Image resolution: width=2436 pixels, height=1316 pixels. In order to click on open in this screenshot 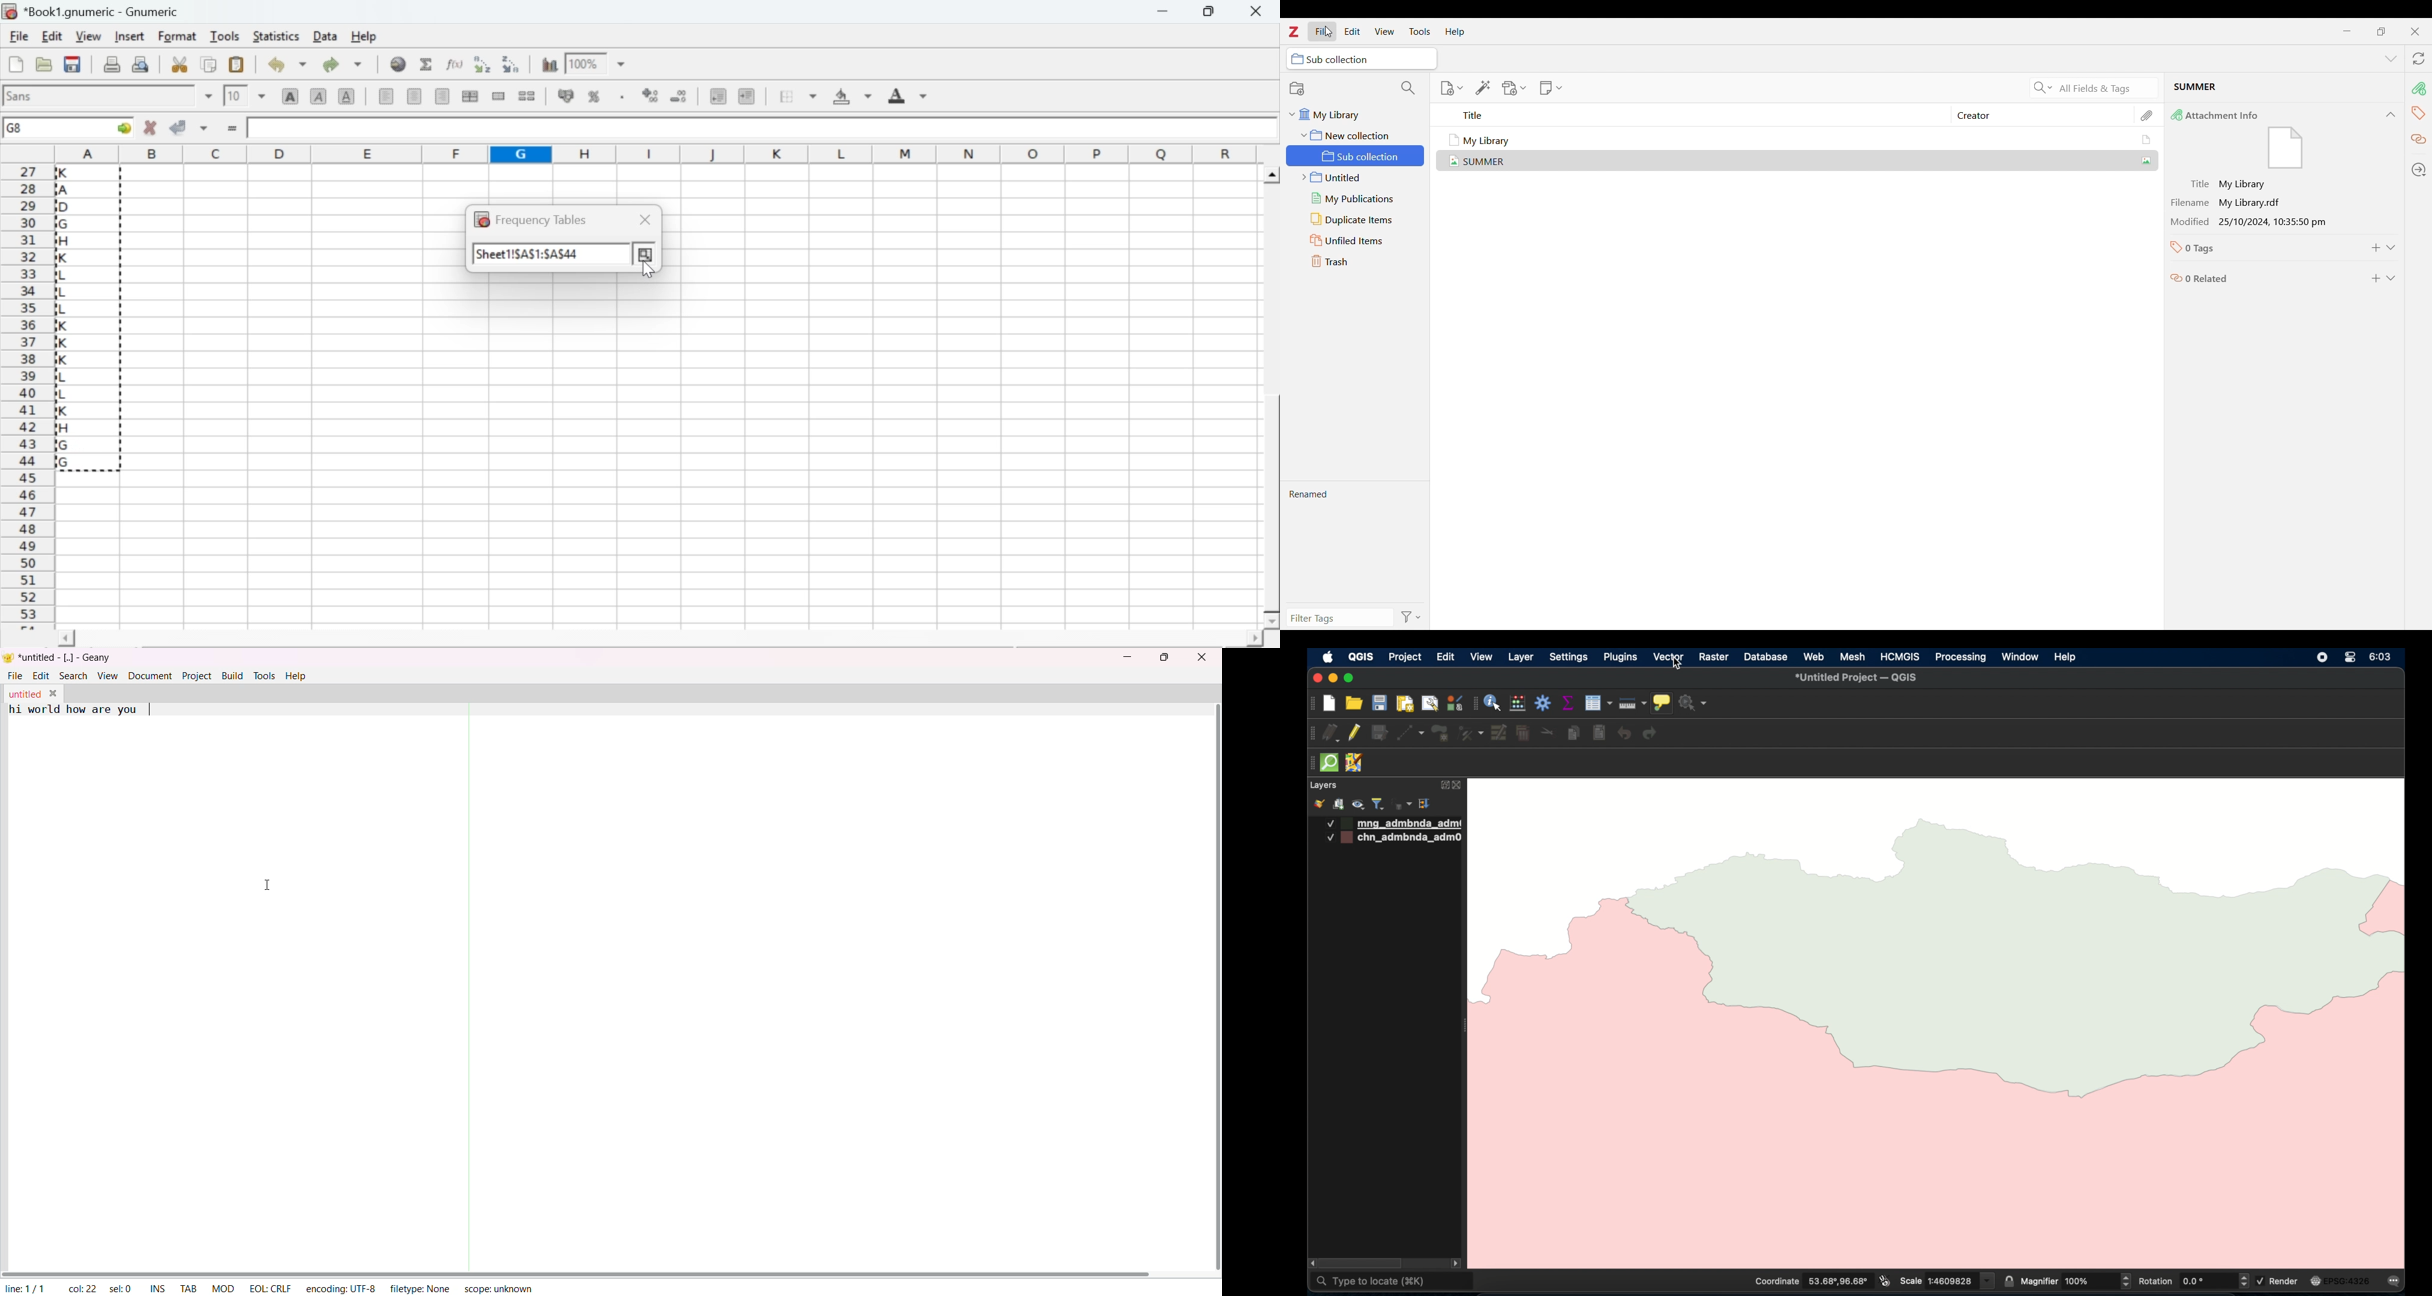, I will do `click(42, 64)`.